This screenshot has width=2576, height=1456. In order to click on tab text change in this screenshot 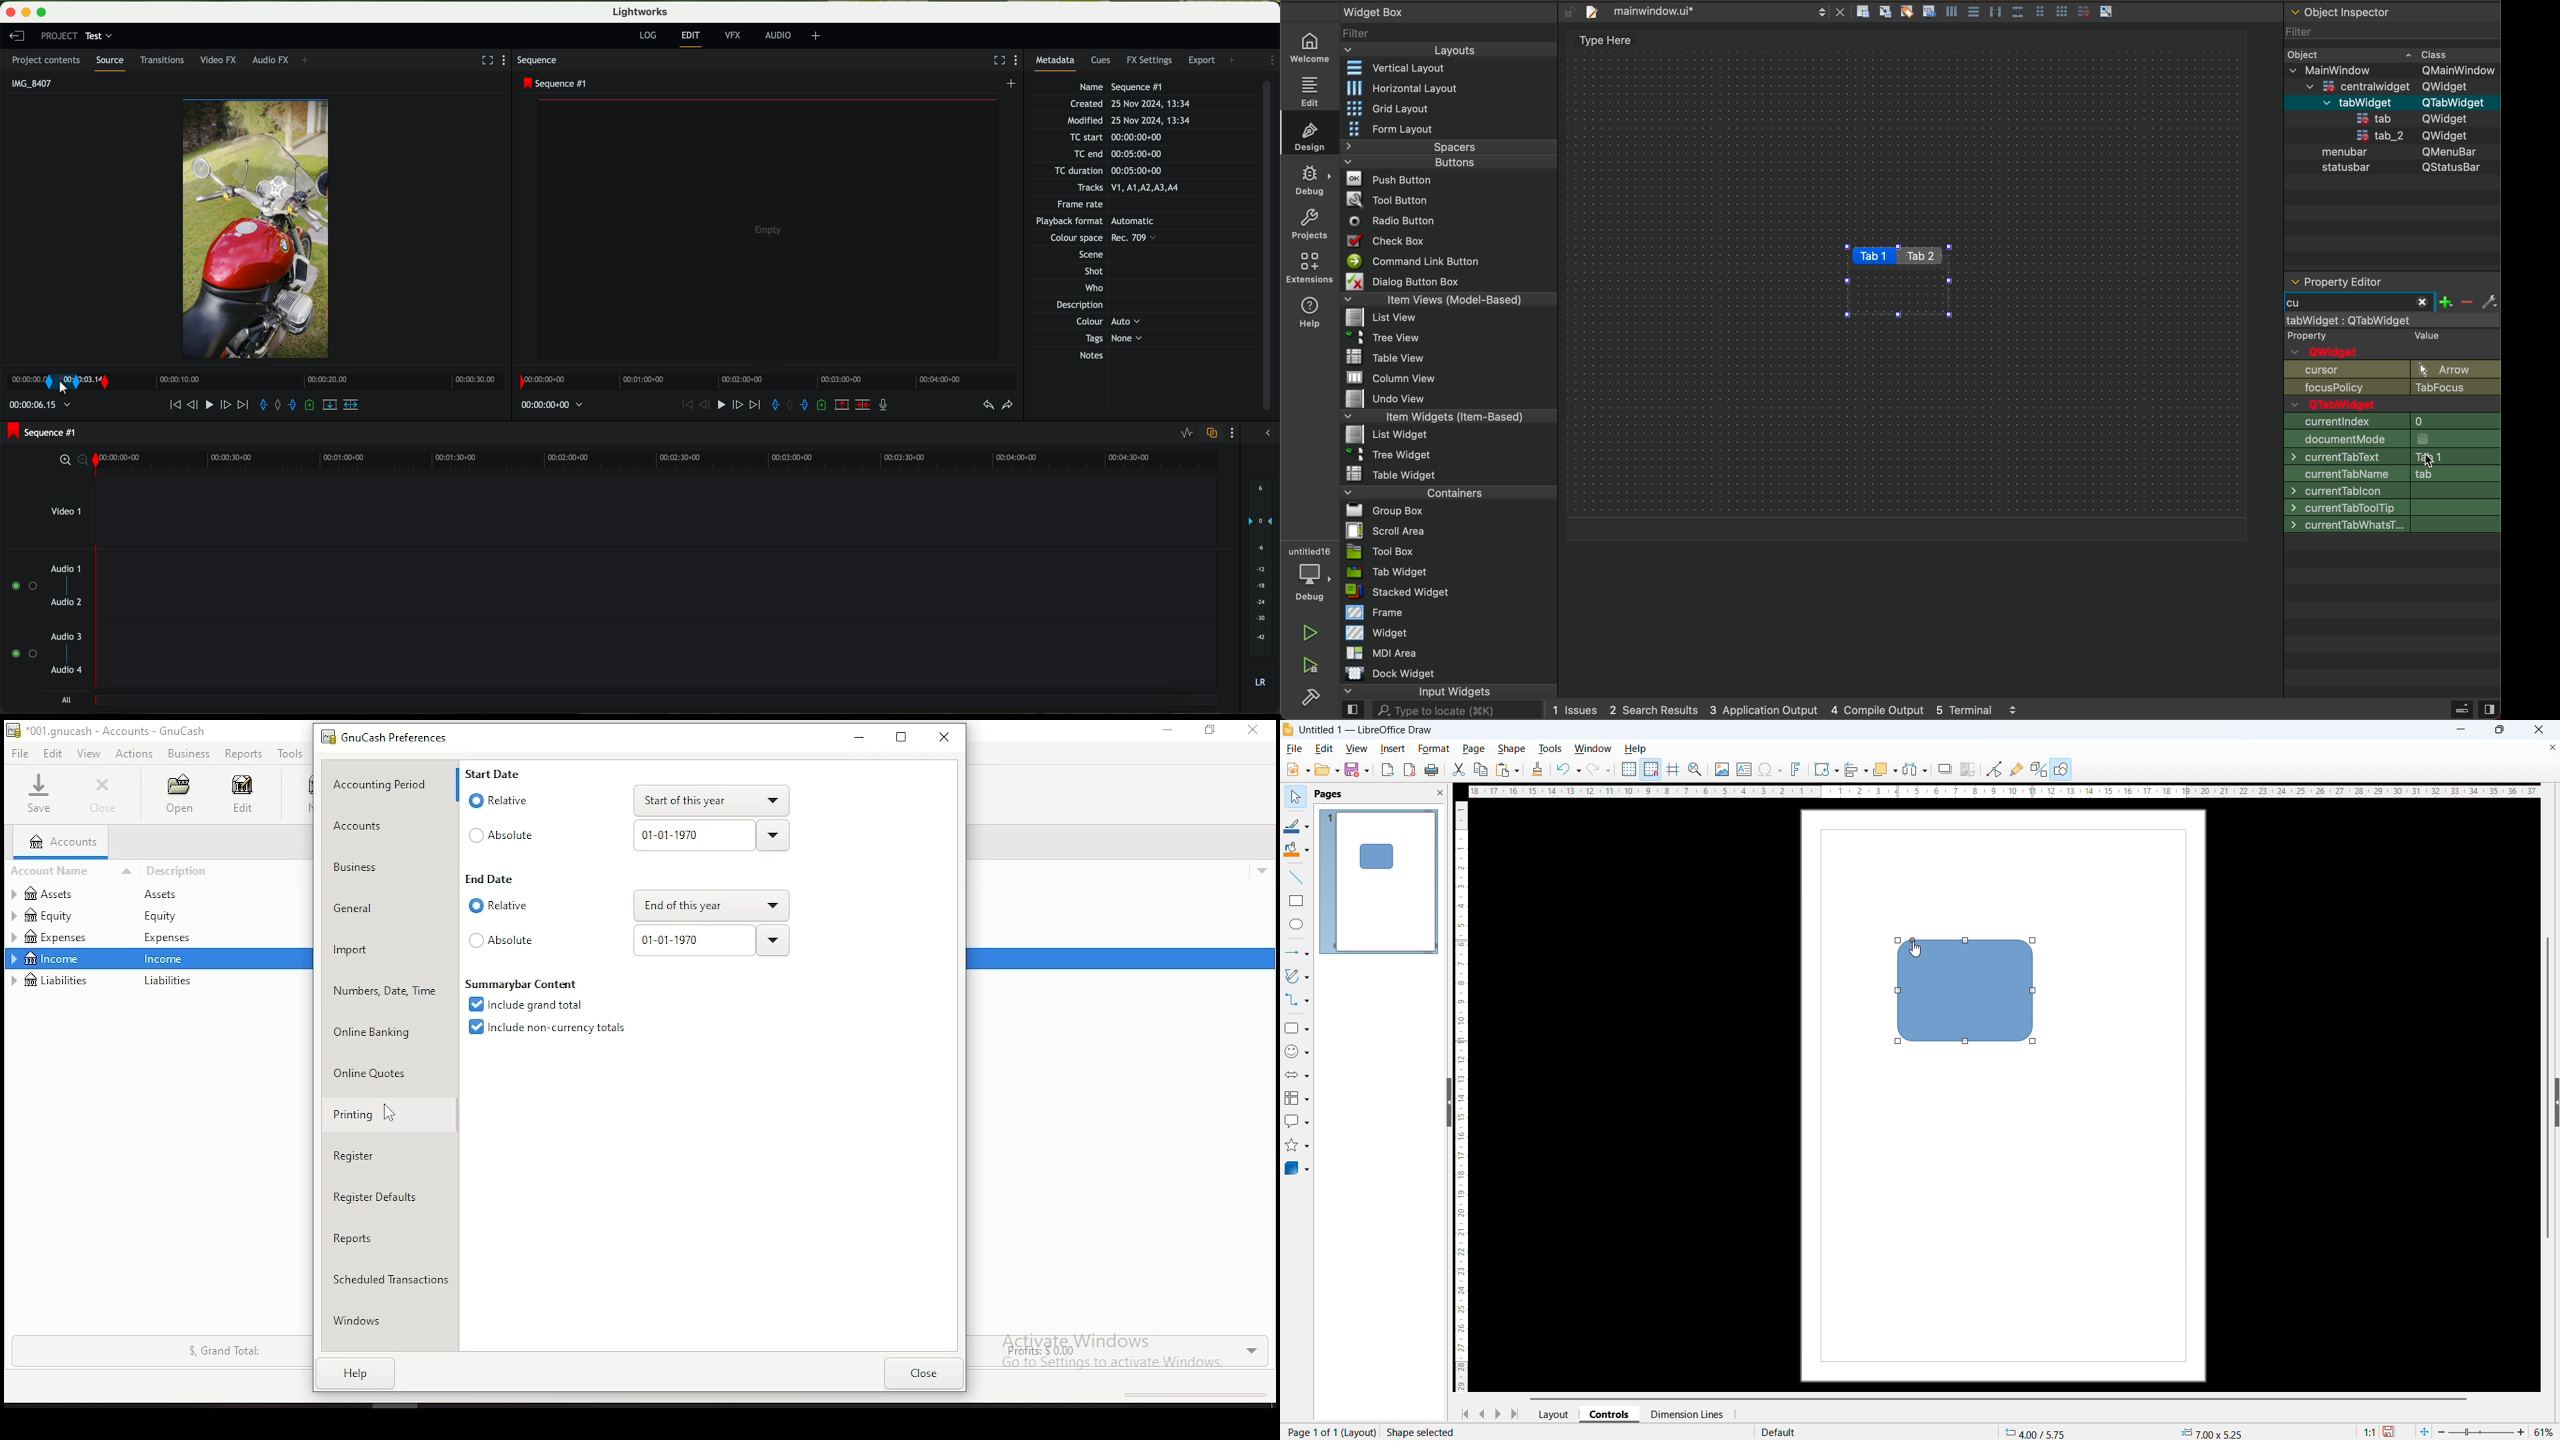, I will do `click(2454, 457)`.